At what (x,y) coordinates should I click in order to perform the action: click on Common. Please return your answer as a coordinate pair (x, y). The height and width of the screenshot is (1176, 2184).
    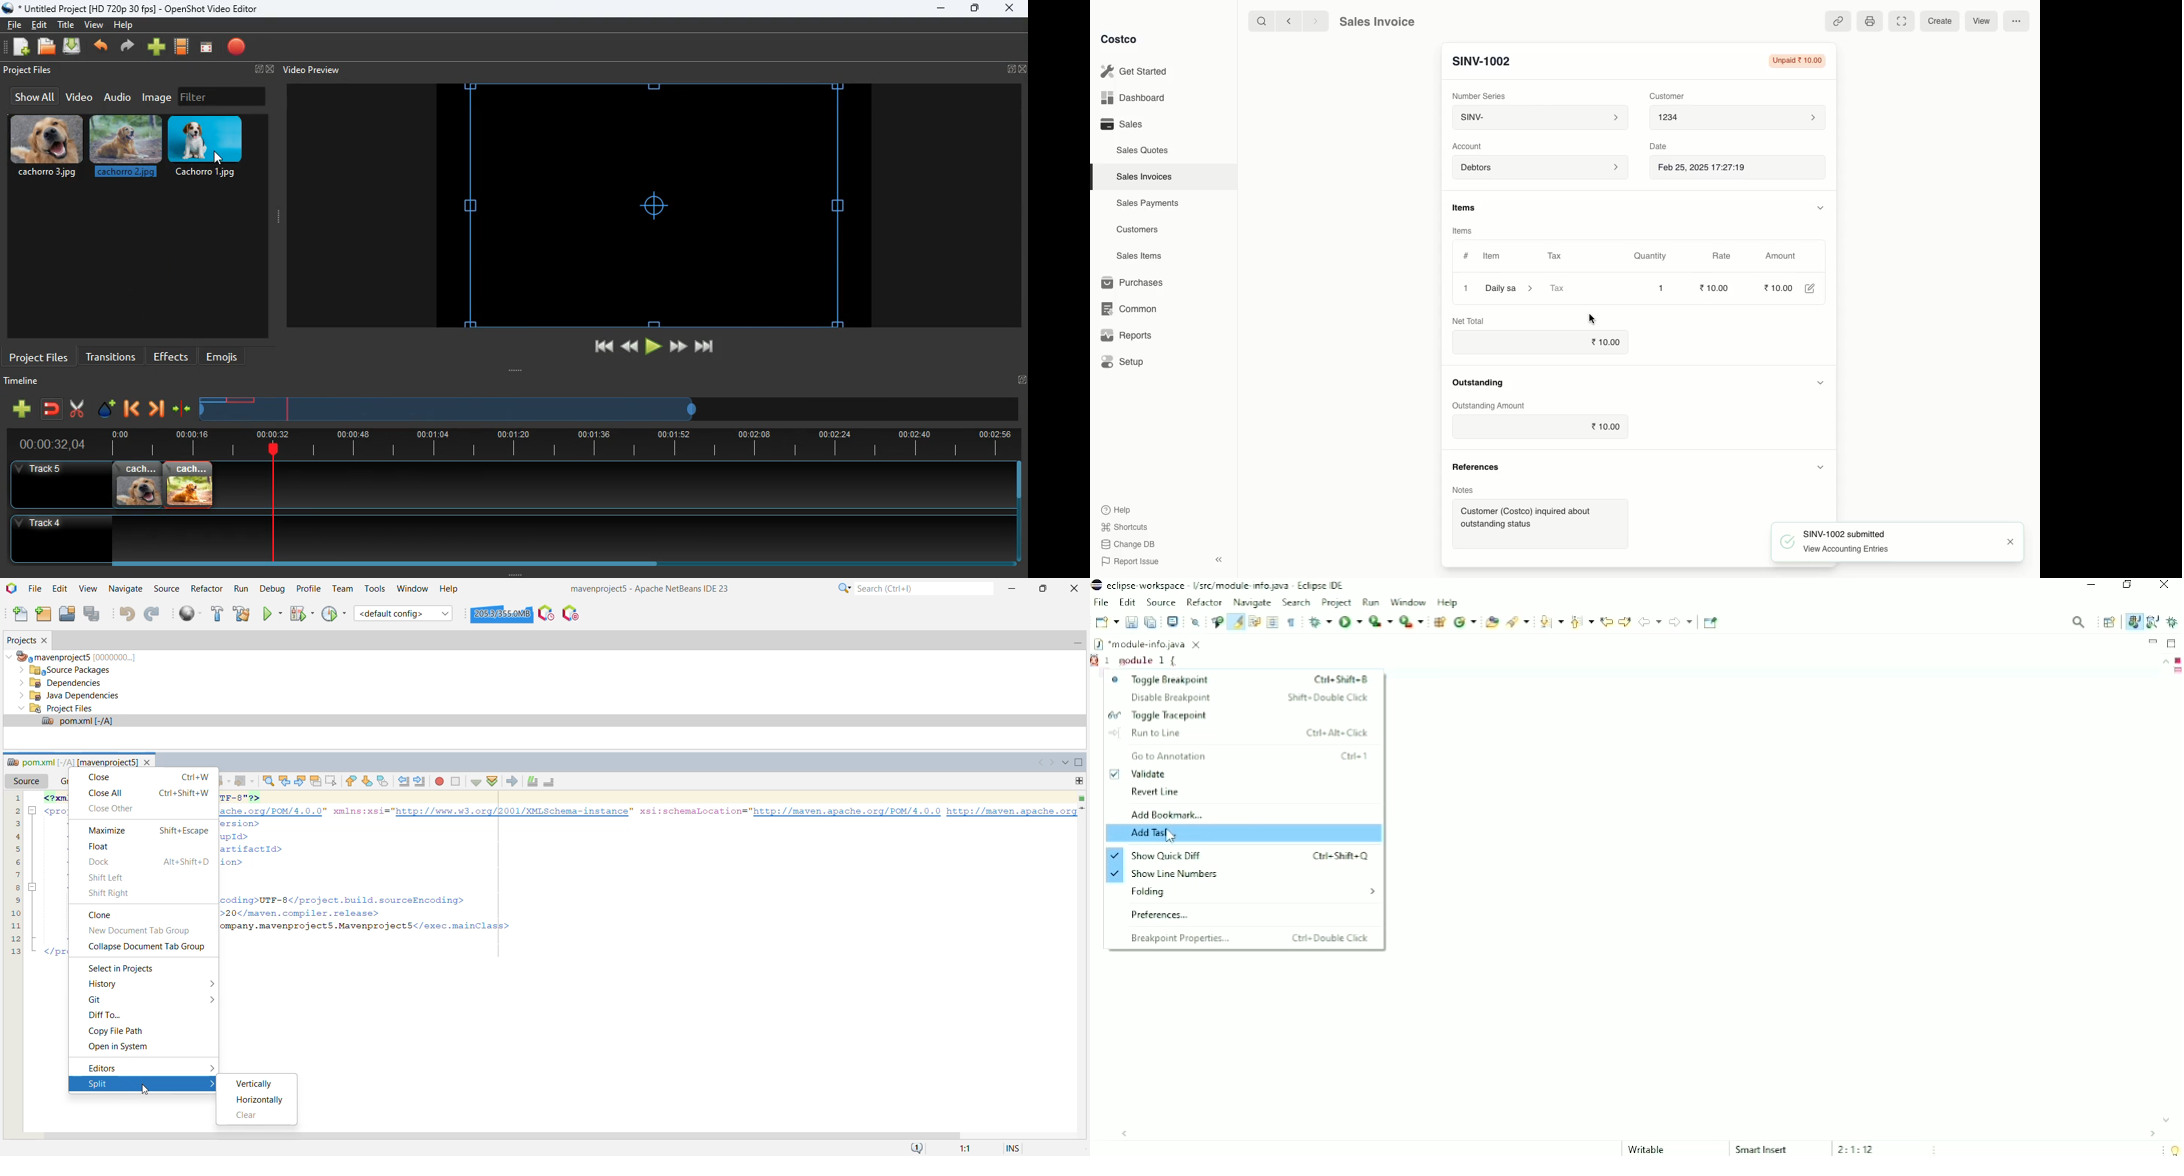
    Looking at the image, I should click on (1131, 309).